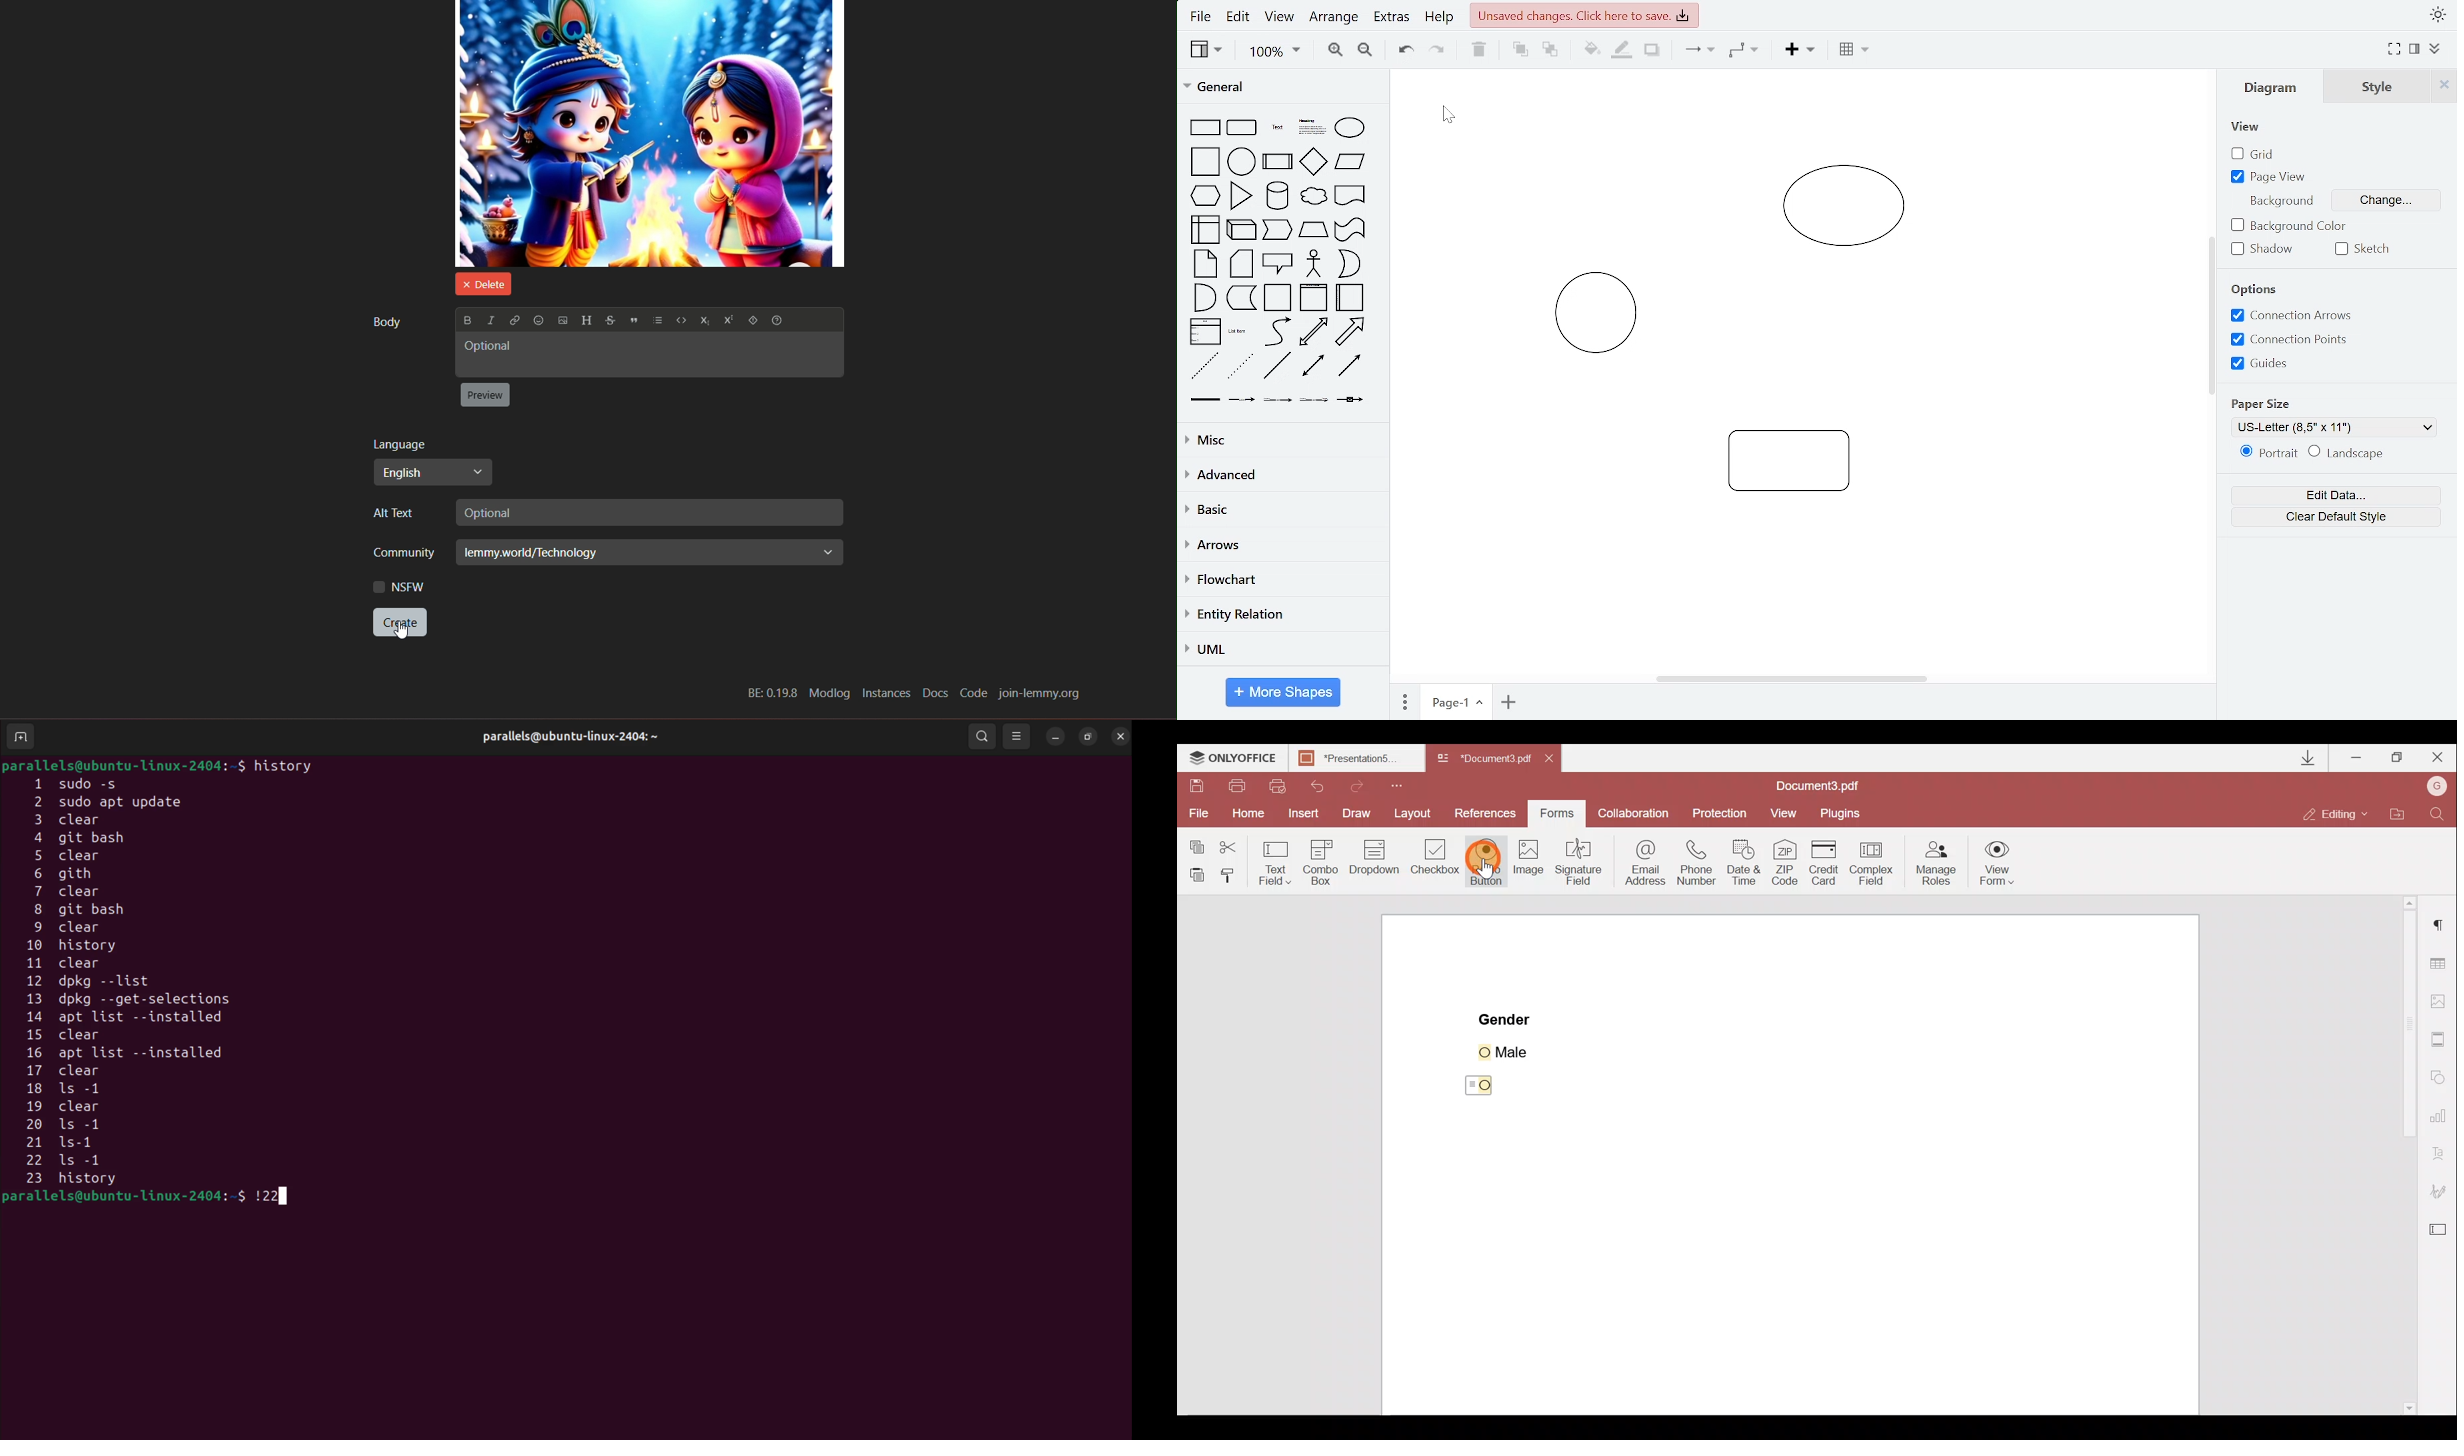 Image resolution: width=2464 pixels, height=1456 pixels. Describe the element at coordinates (1282, 784) in the screenshot. I see `Quick print` at that location.